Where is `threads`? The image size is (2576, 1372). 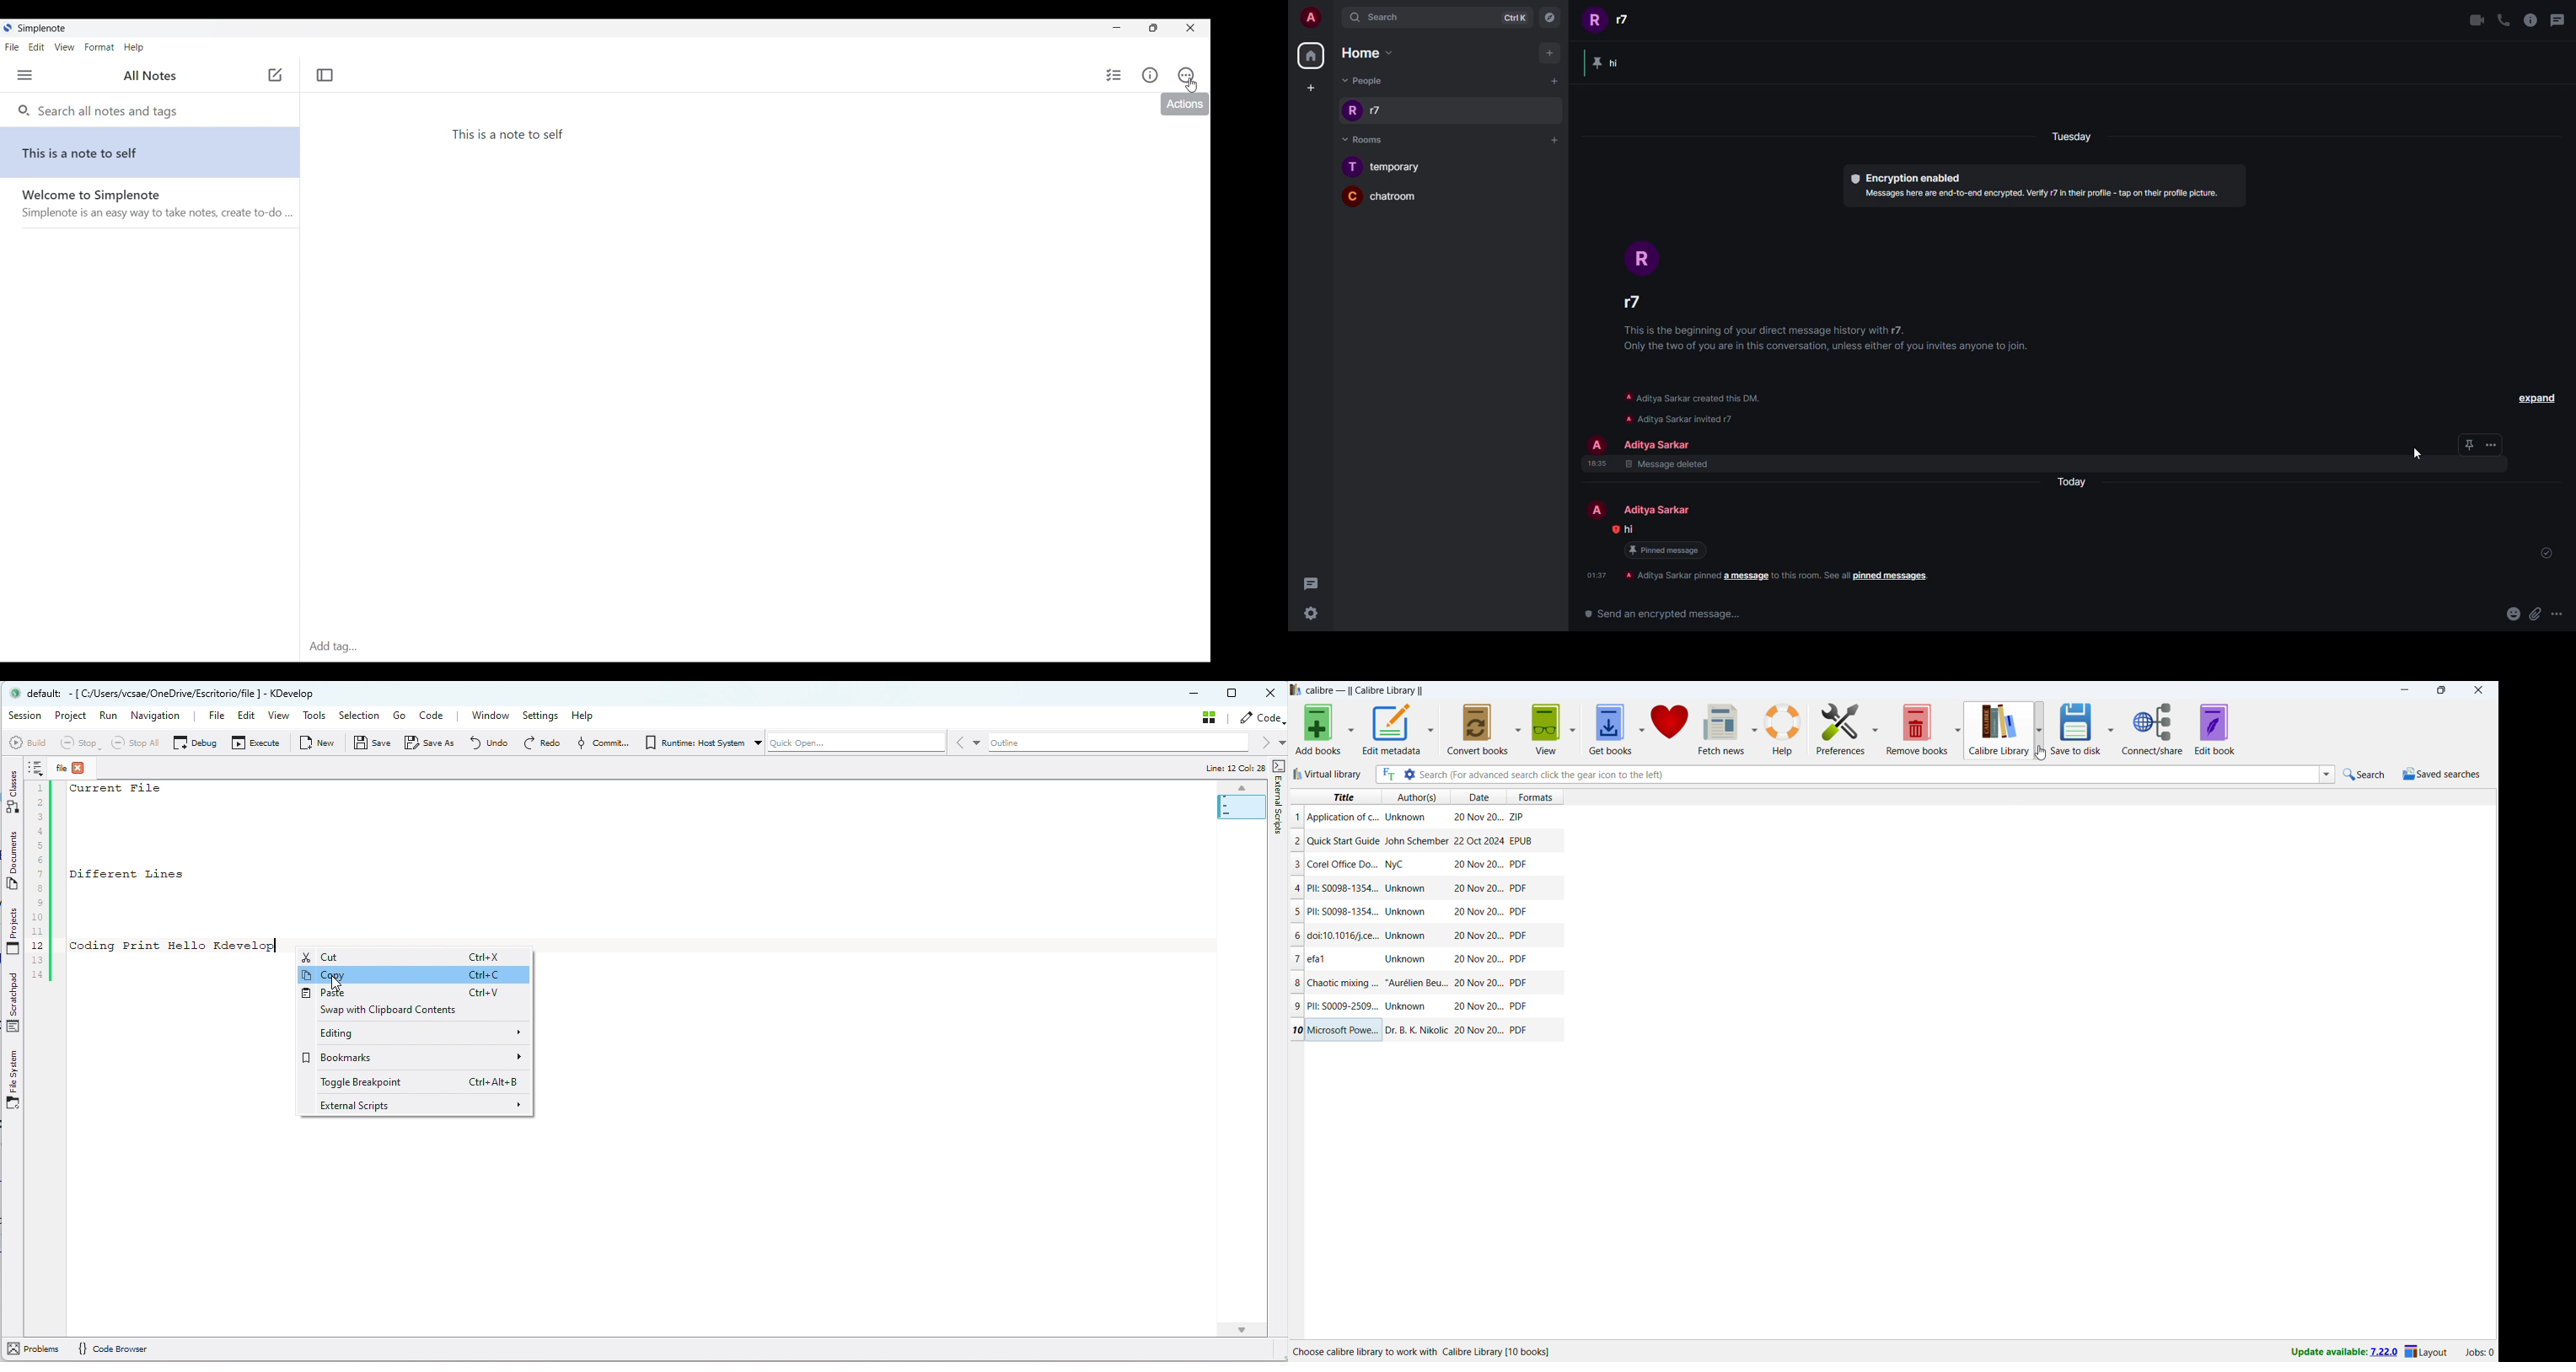
threads is located at coordinates (1312, 584).